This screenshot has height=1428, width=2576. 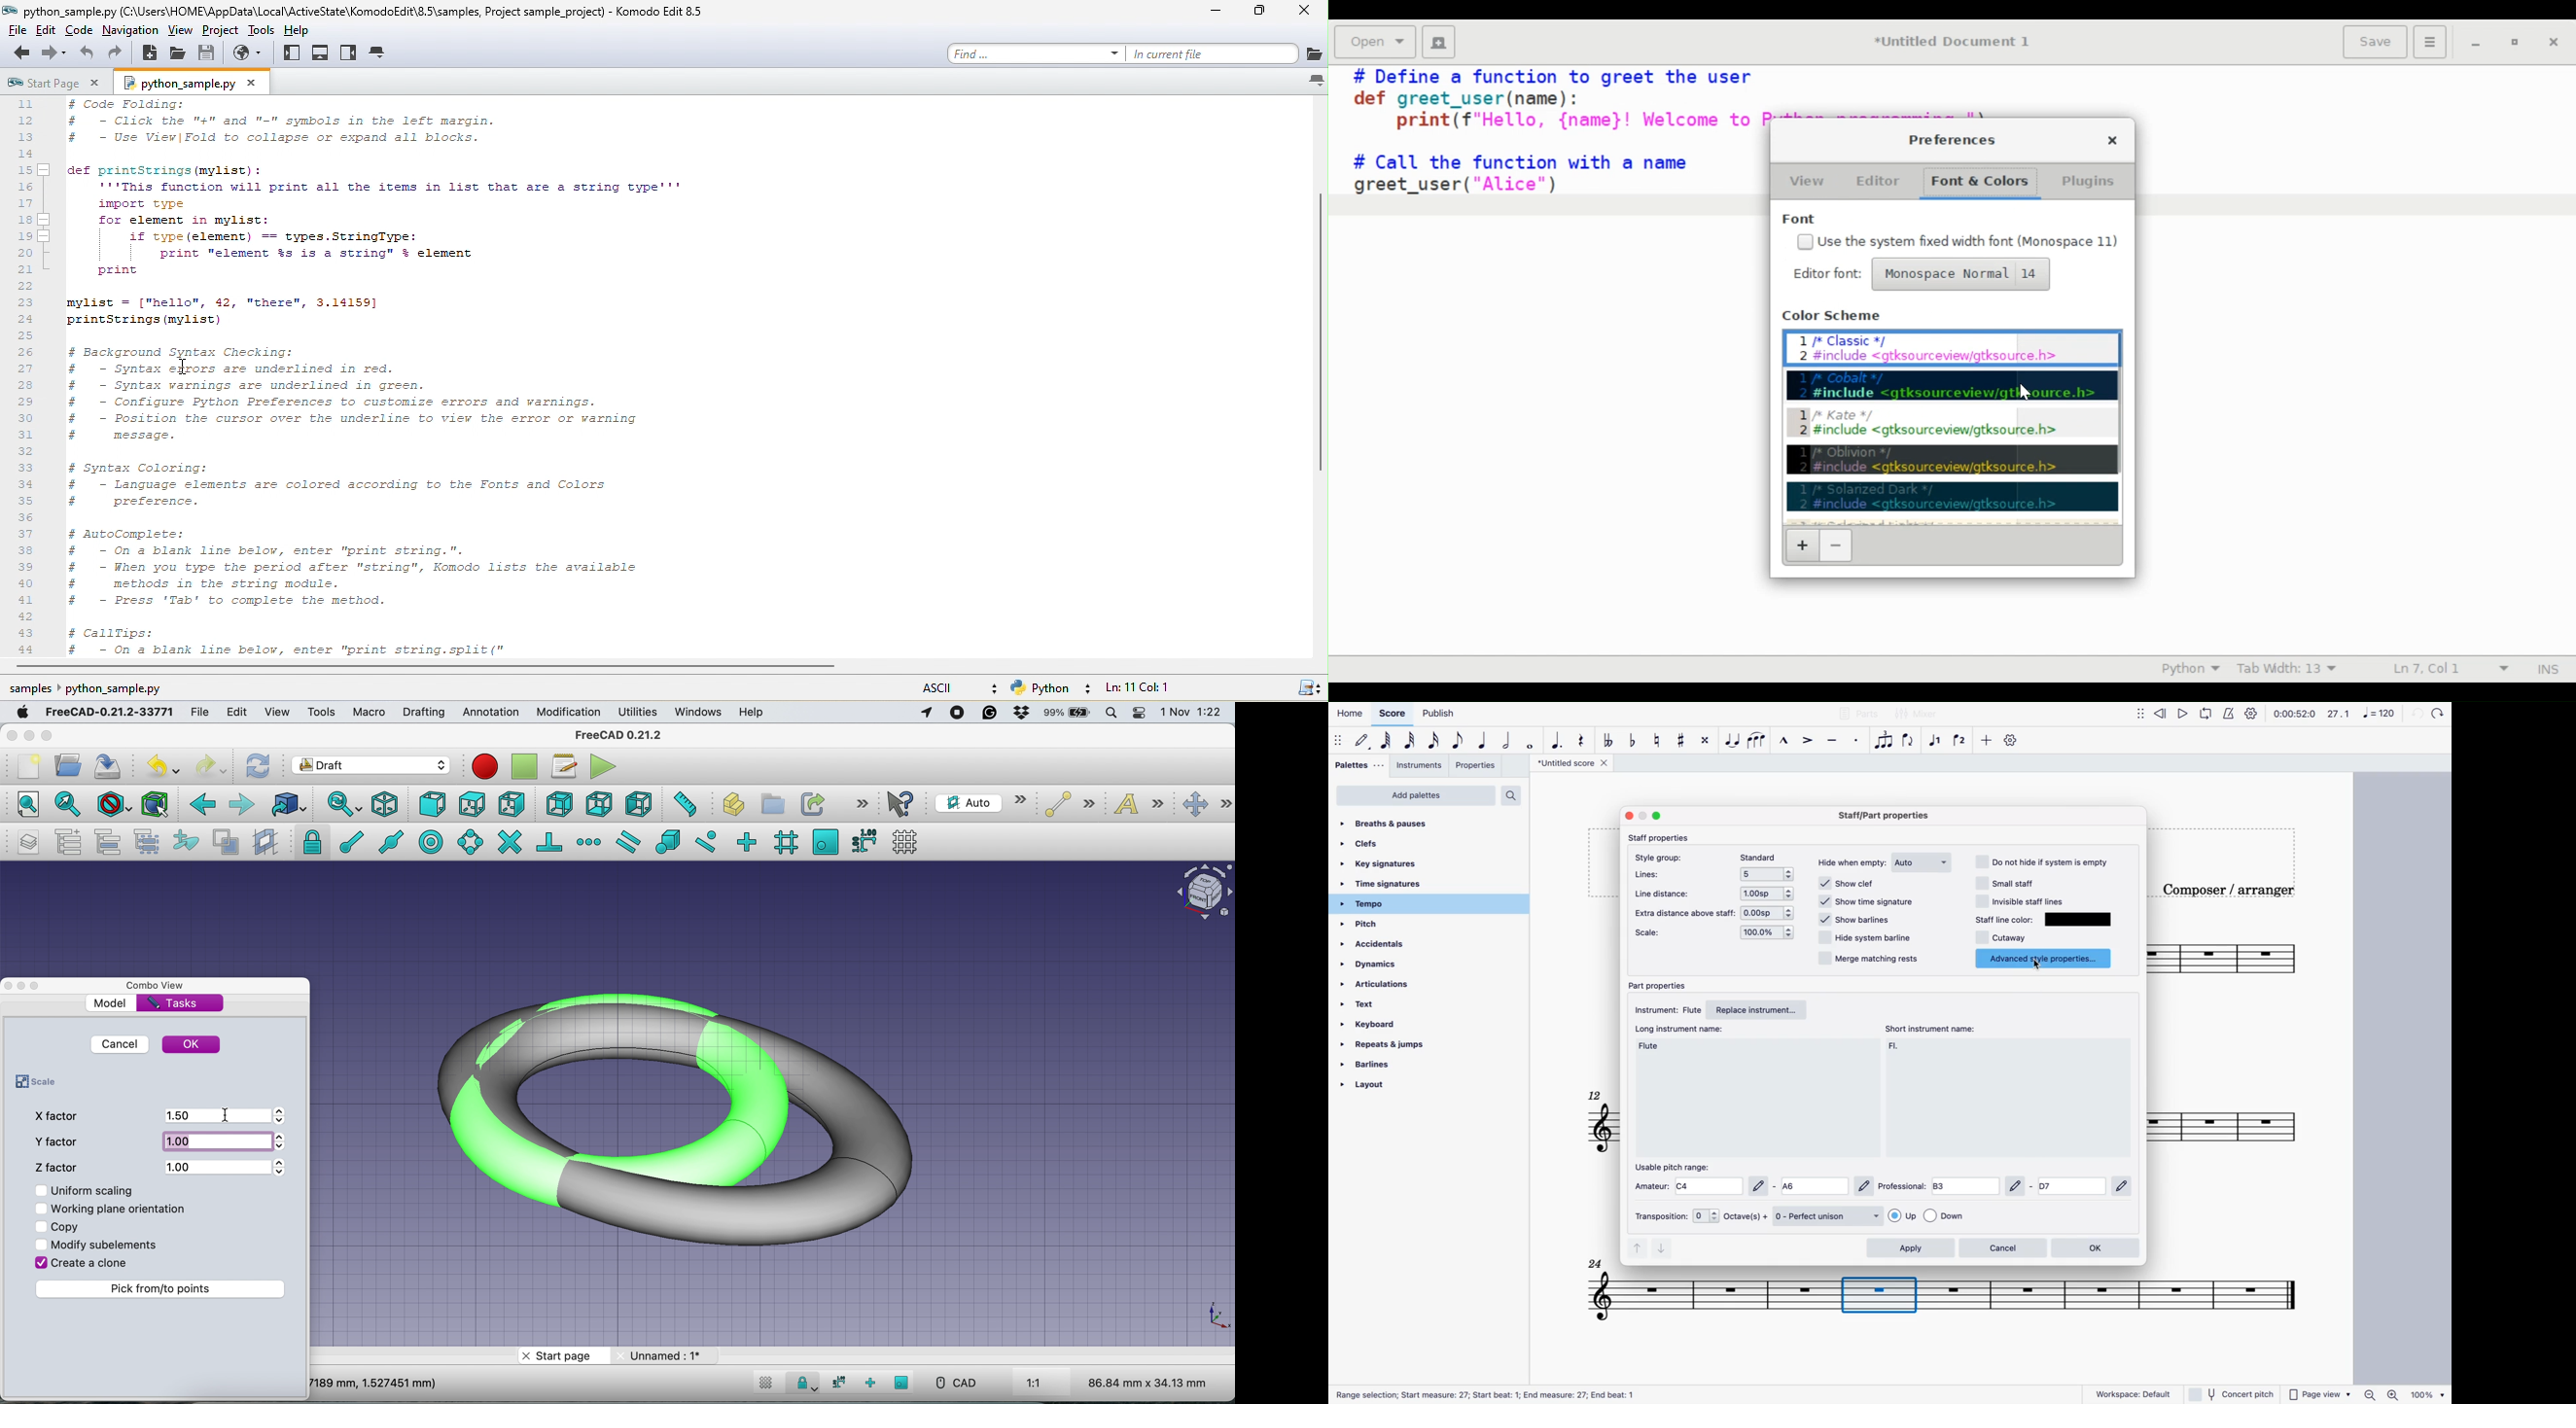 What do you see at coordinates (666, 1356) in the screenshot?
I see `unnamed: 1*` at bounding box center [666, 1356].